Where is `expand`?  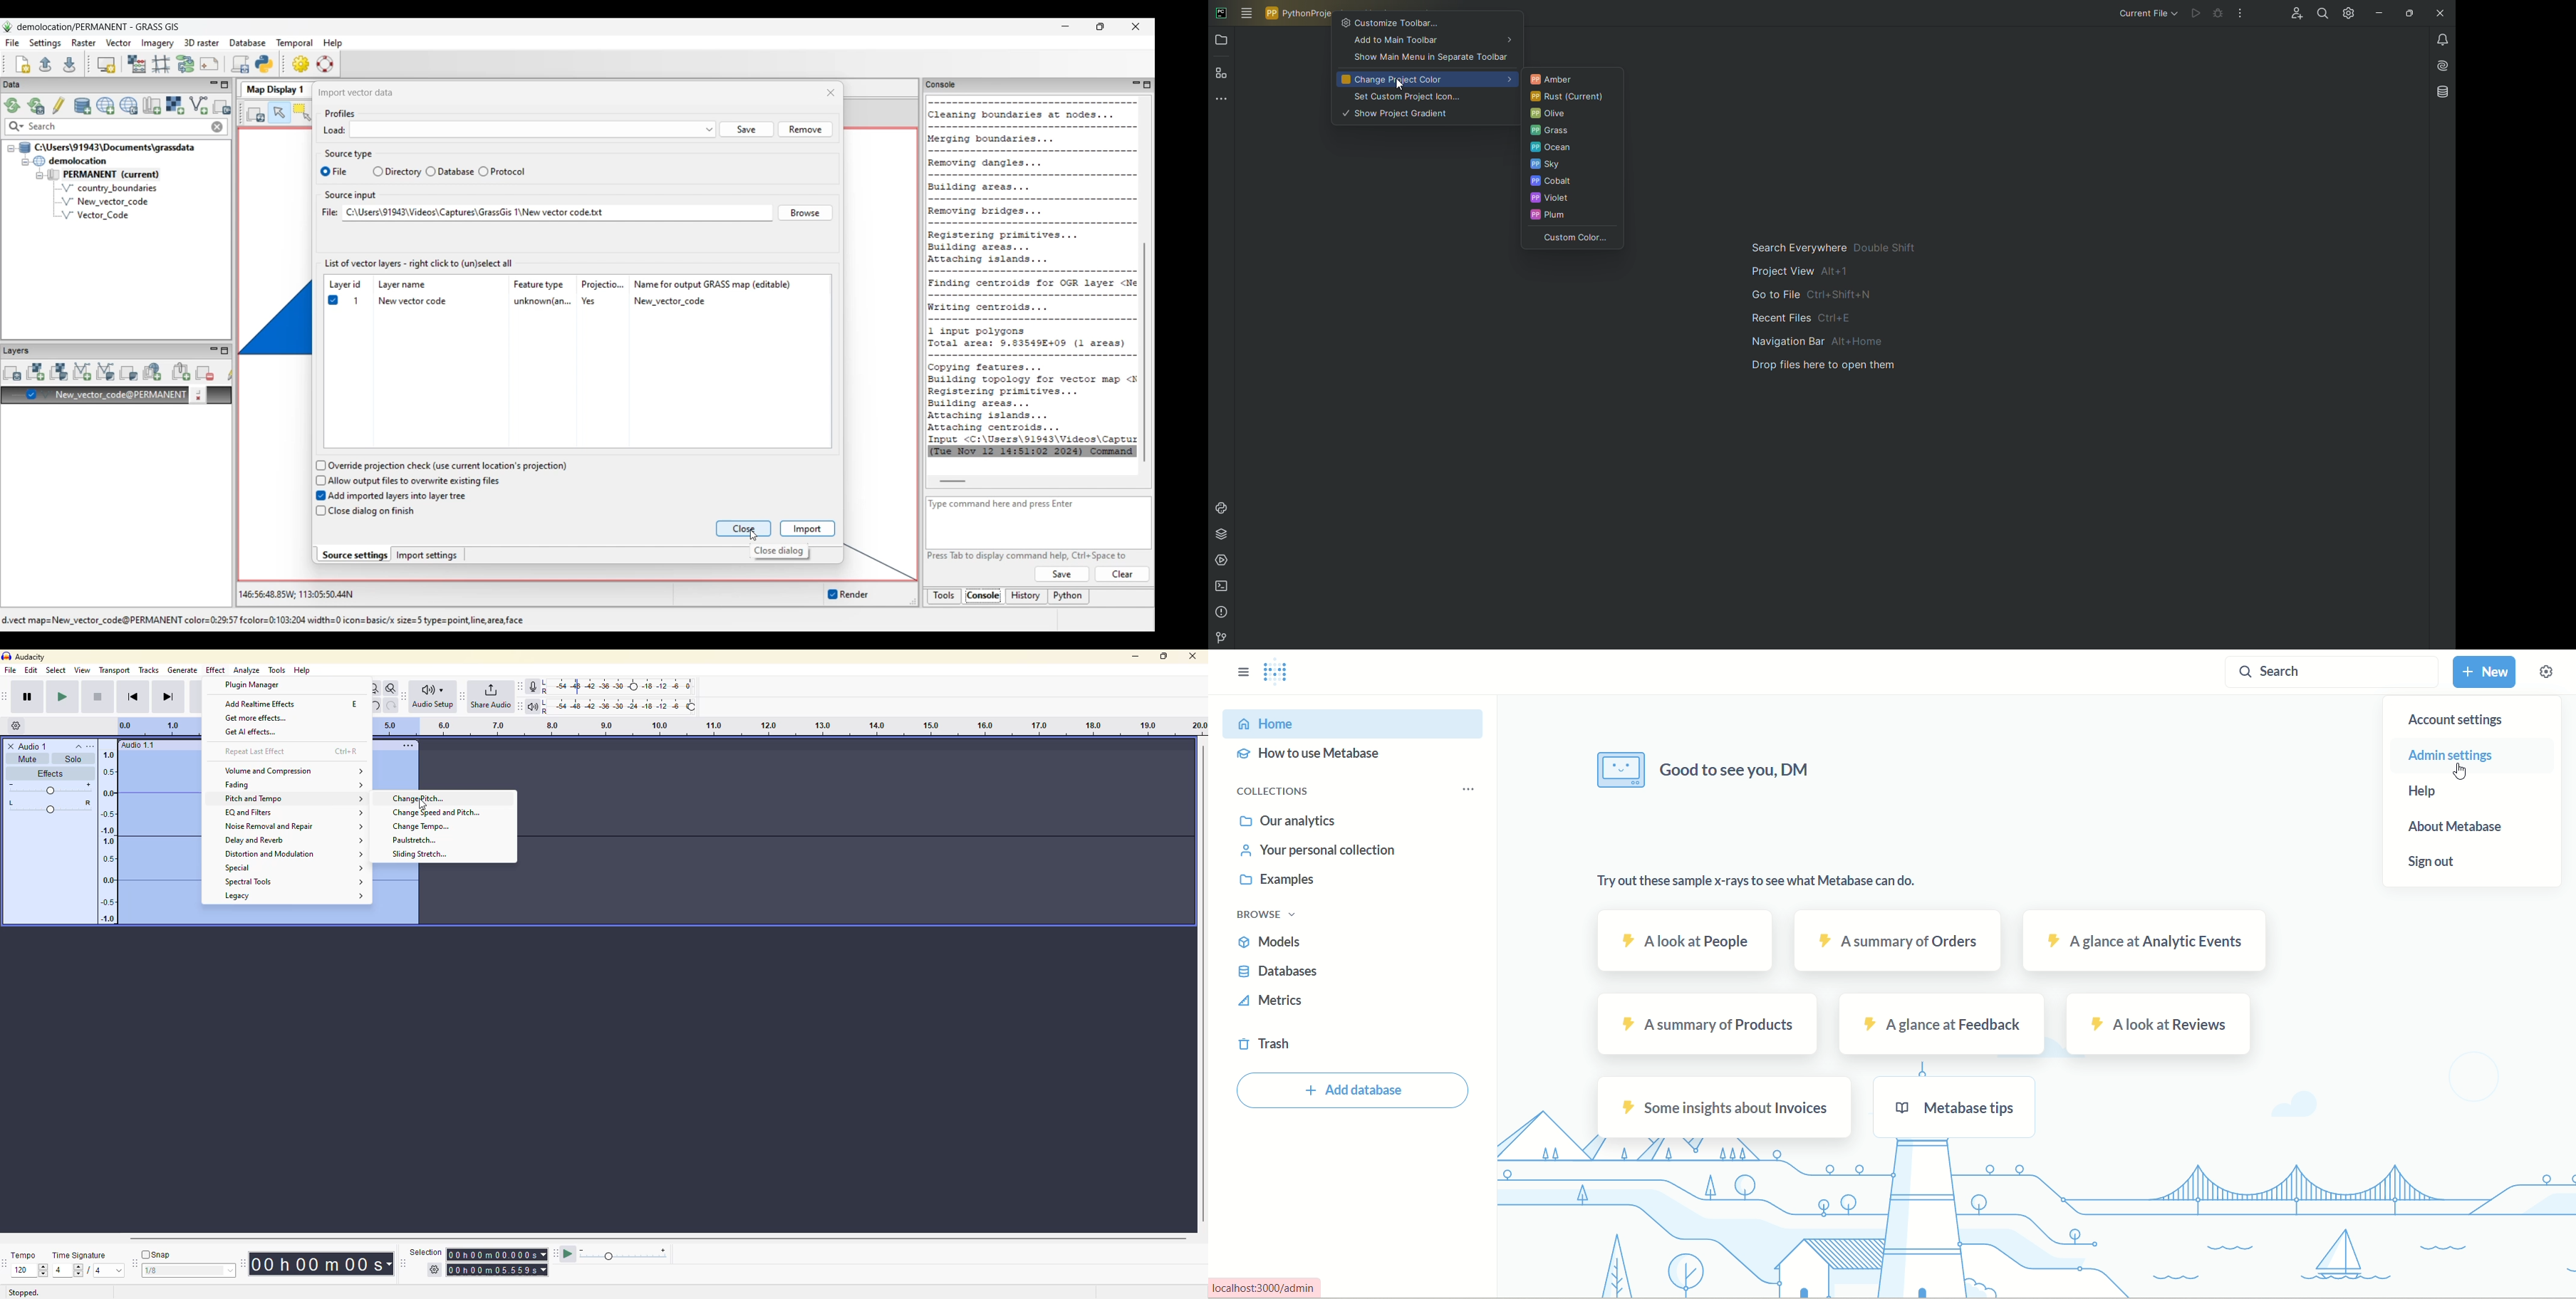 expand is located at coordinates (363, 854).